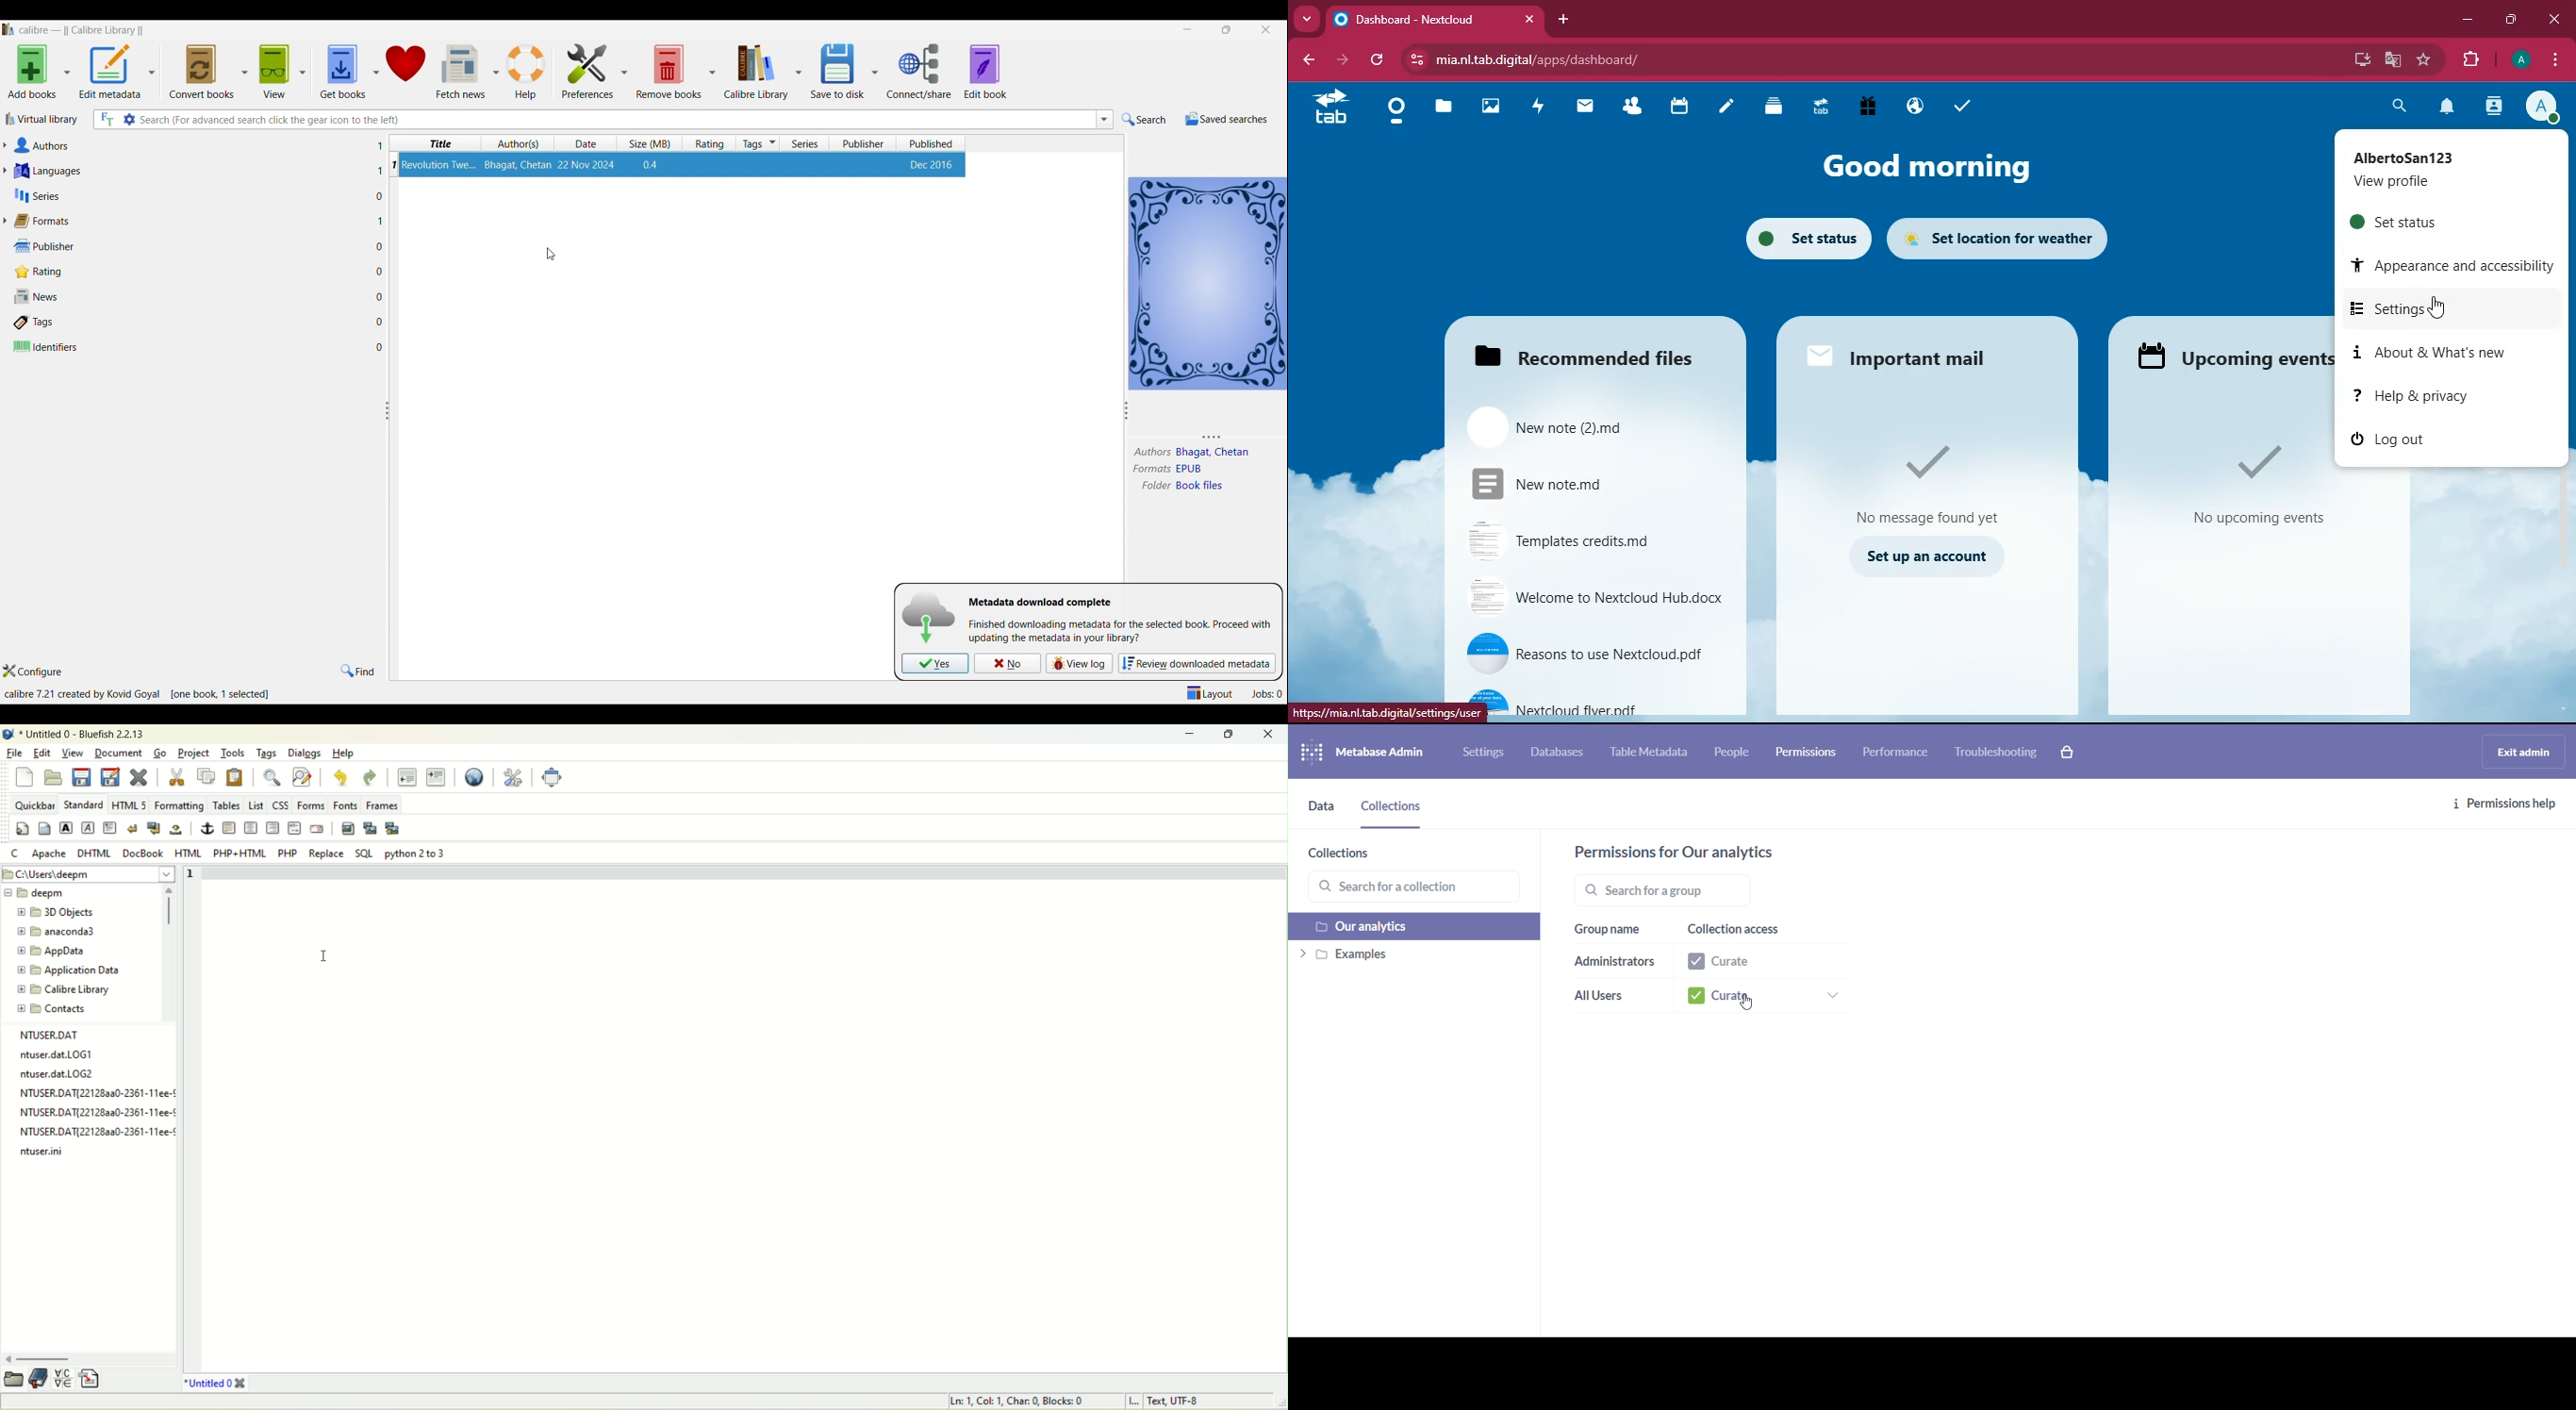 This screenshot has width=2576, height=1428. Describe the element at coordinates (171, 953) in the screenshot. I see `scroll bar` at that location.